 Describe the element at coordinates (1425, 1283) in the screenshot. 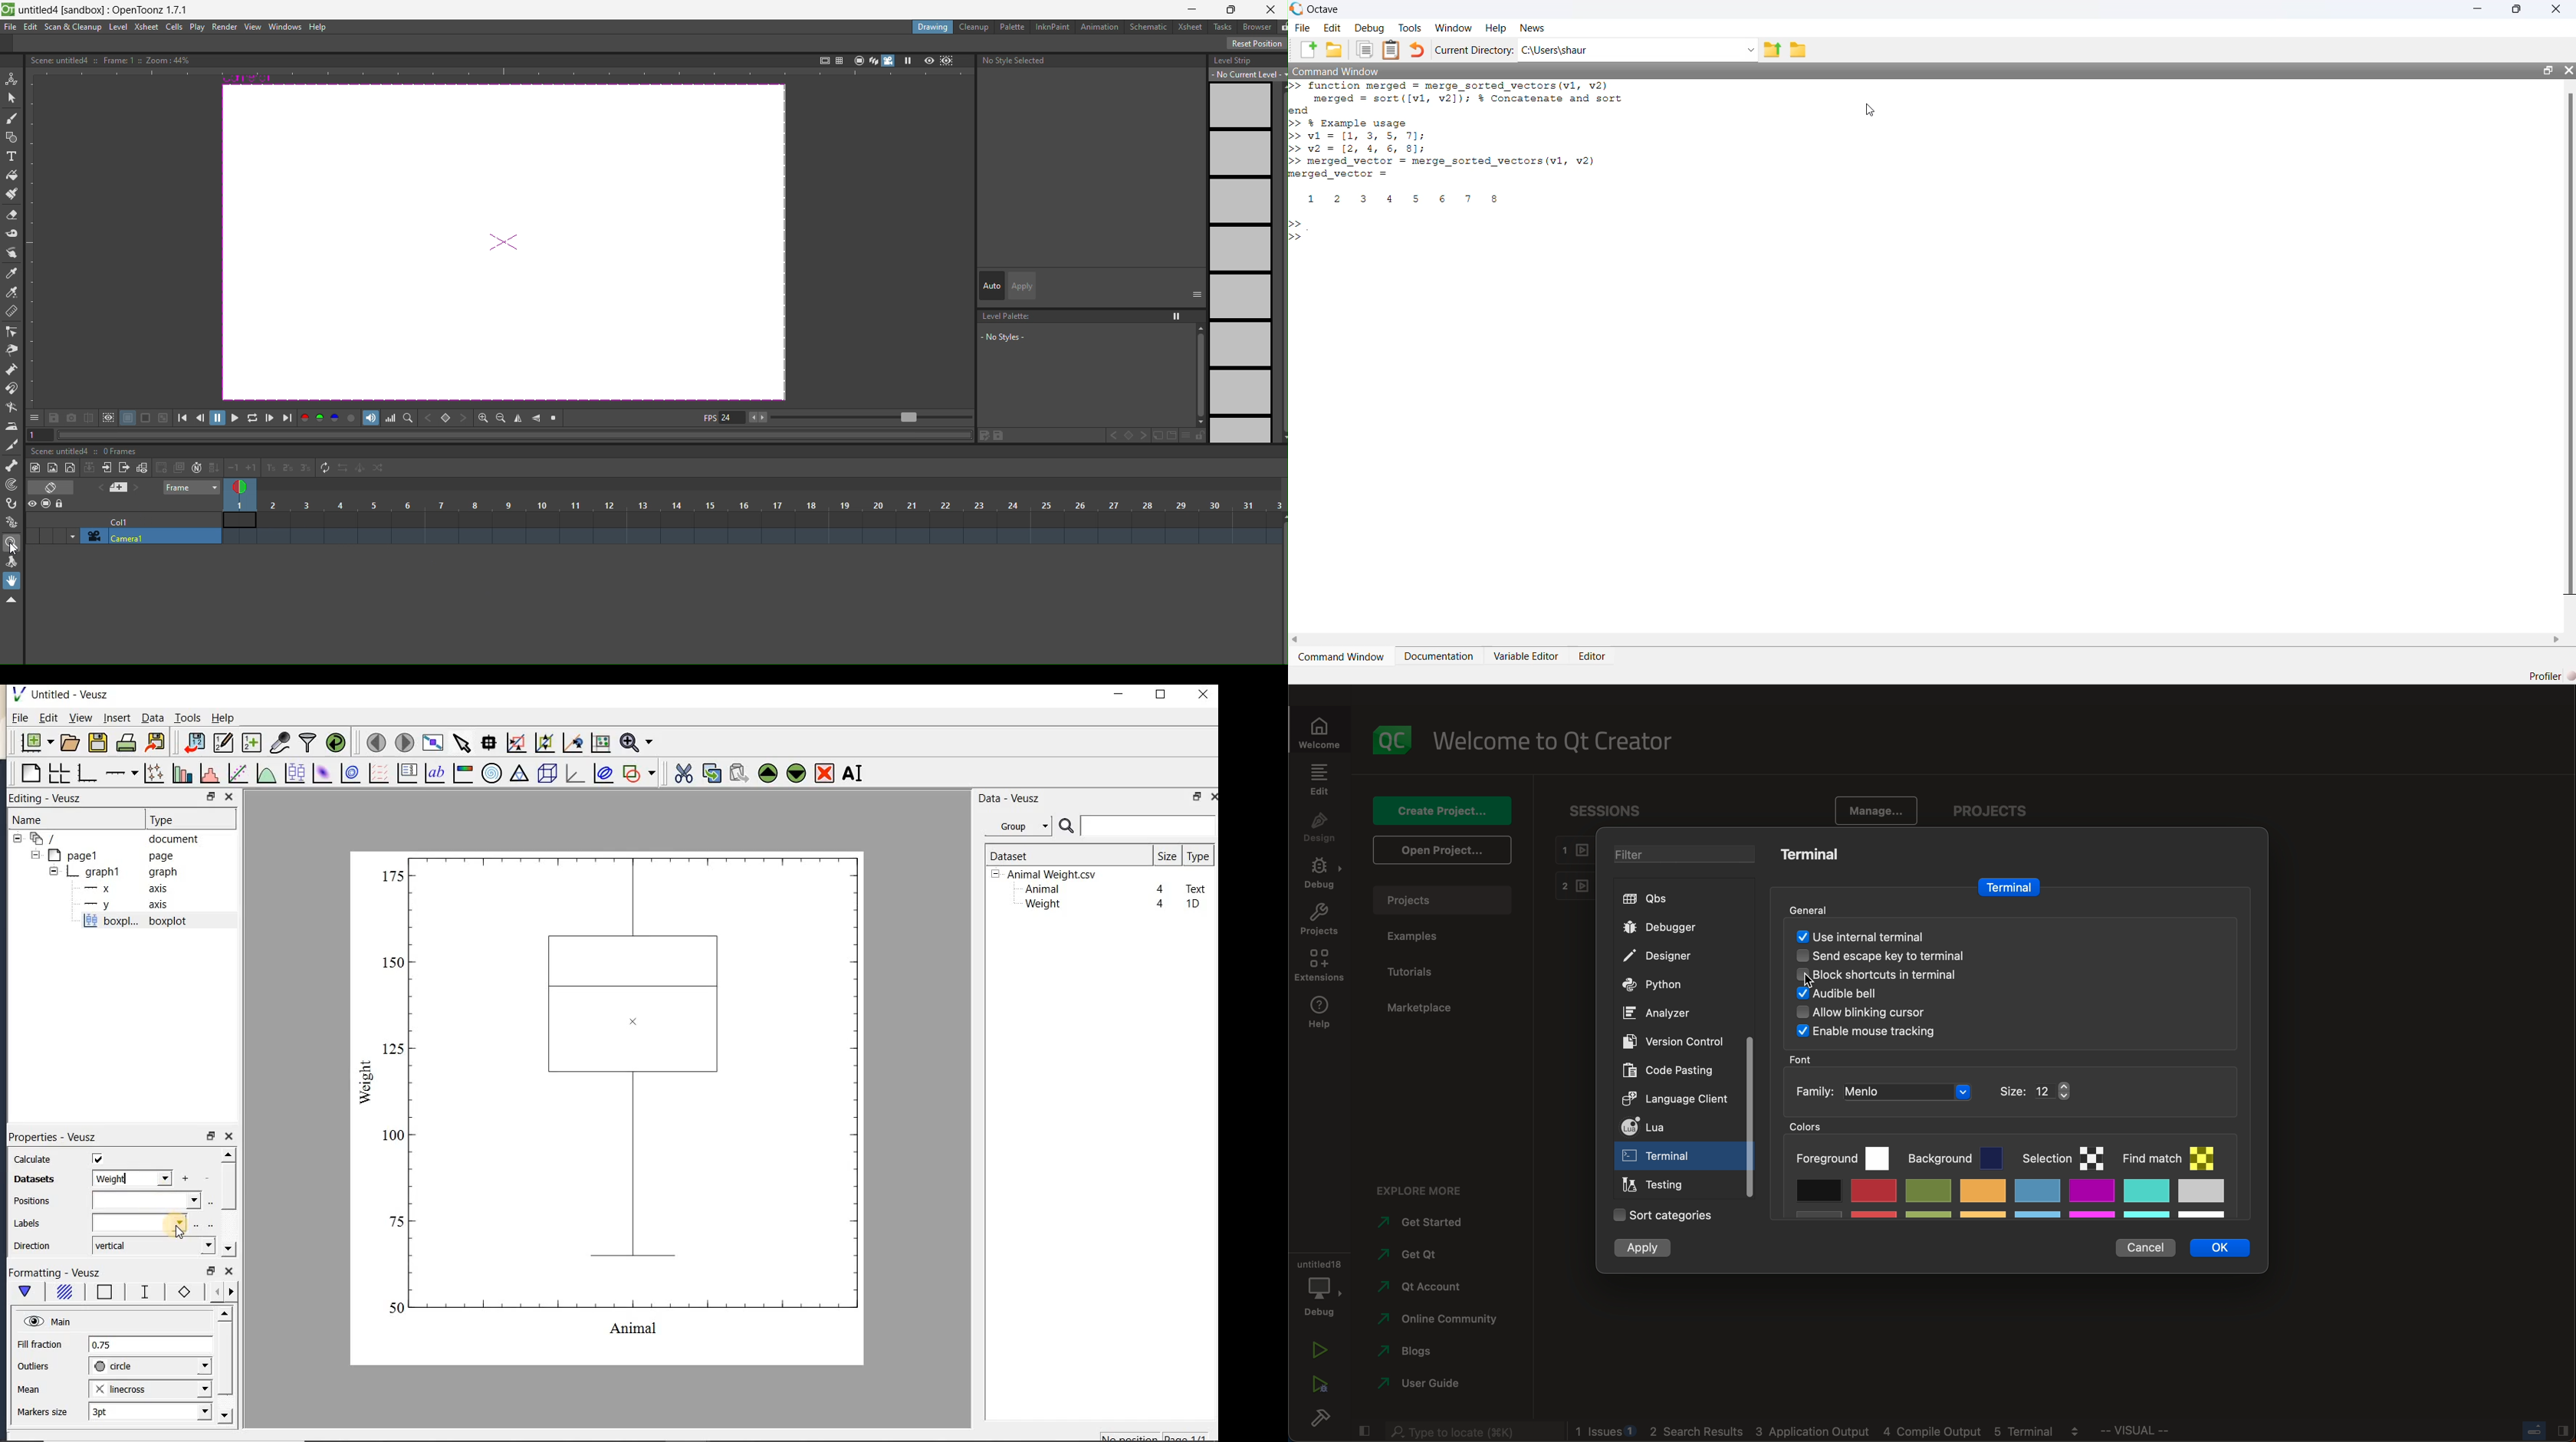

I see `account` at that location.